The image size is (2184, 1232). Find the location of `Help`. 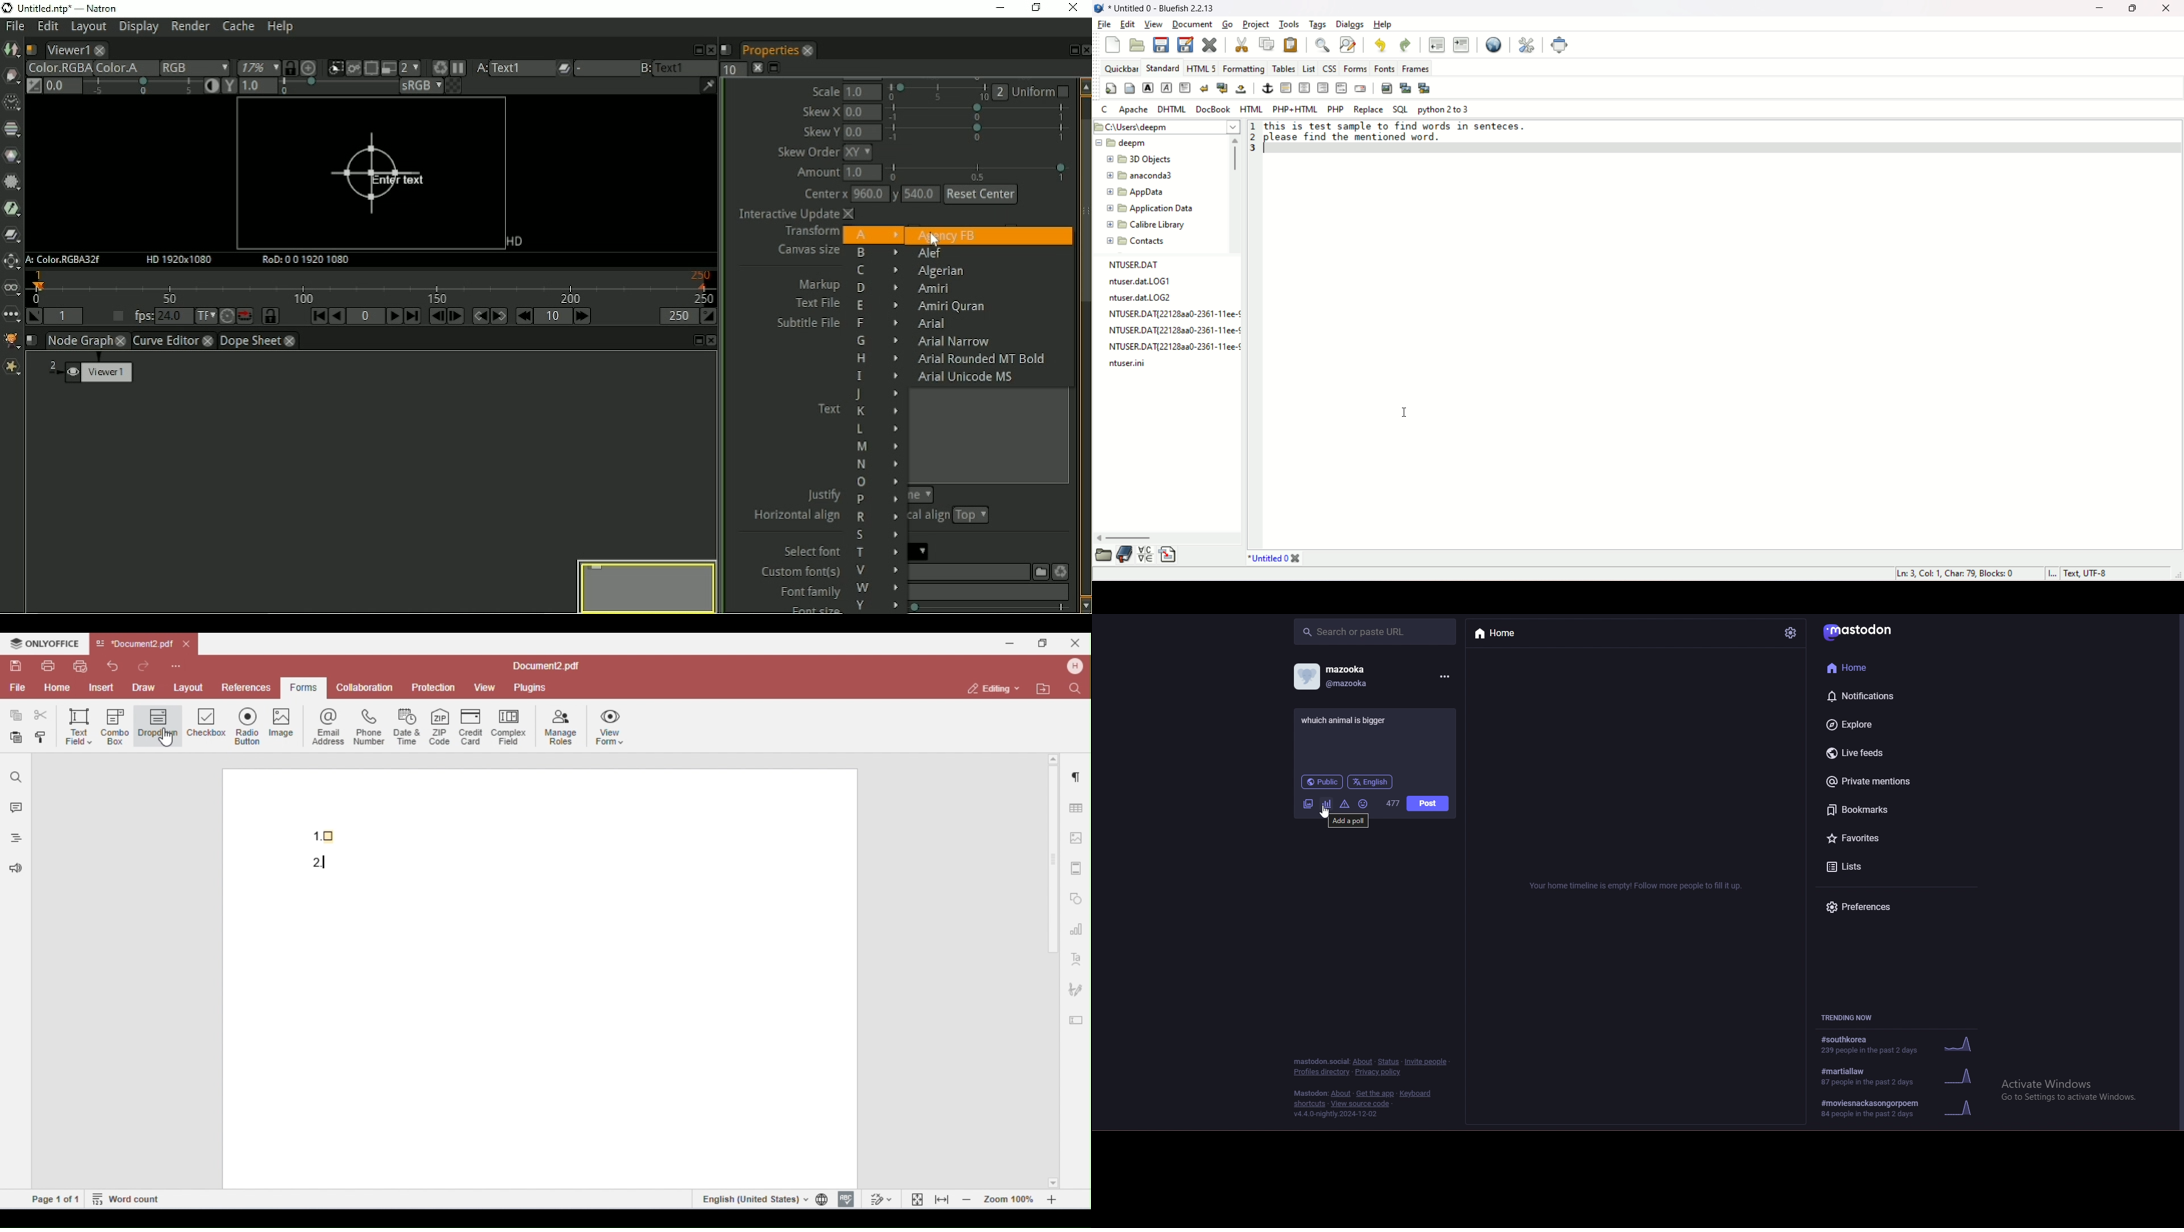

Help is located at coordinates (282, 27).